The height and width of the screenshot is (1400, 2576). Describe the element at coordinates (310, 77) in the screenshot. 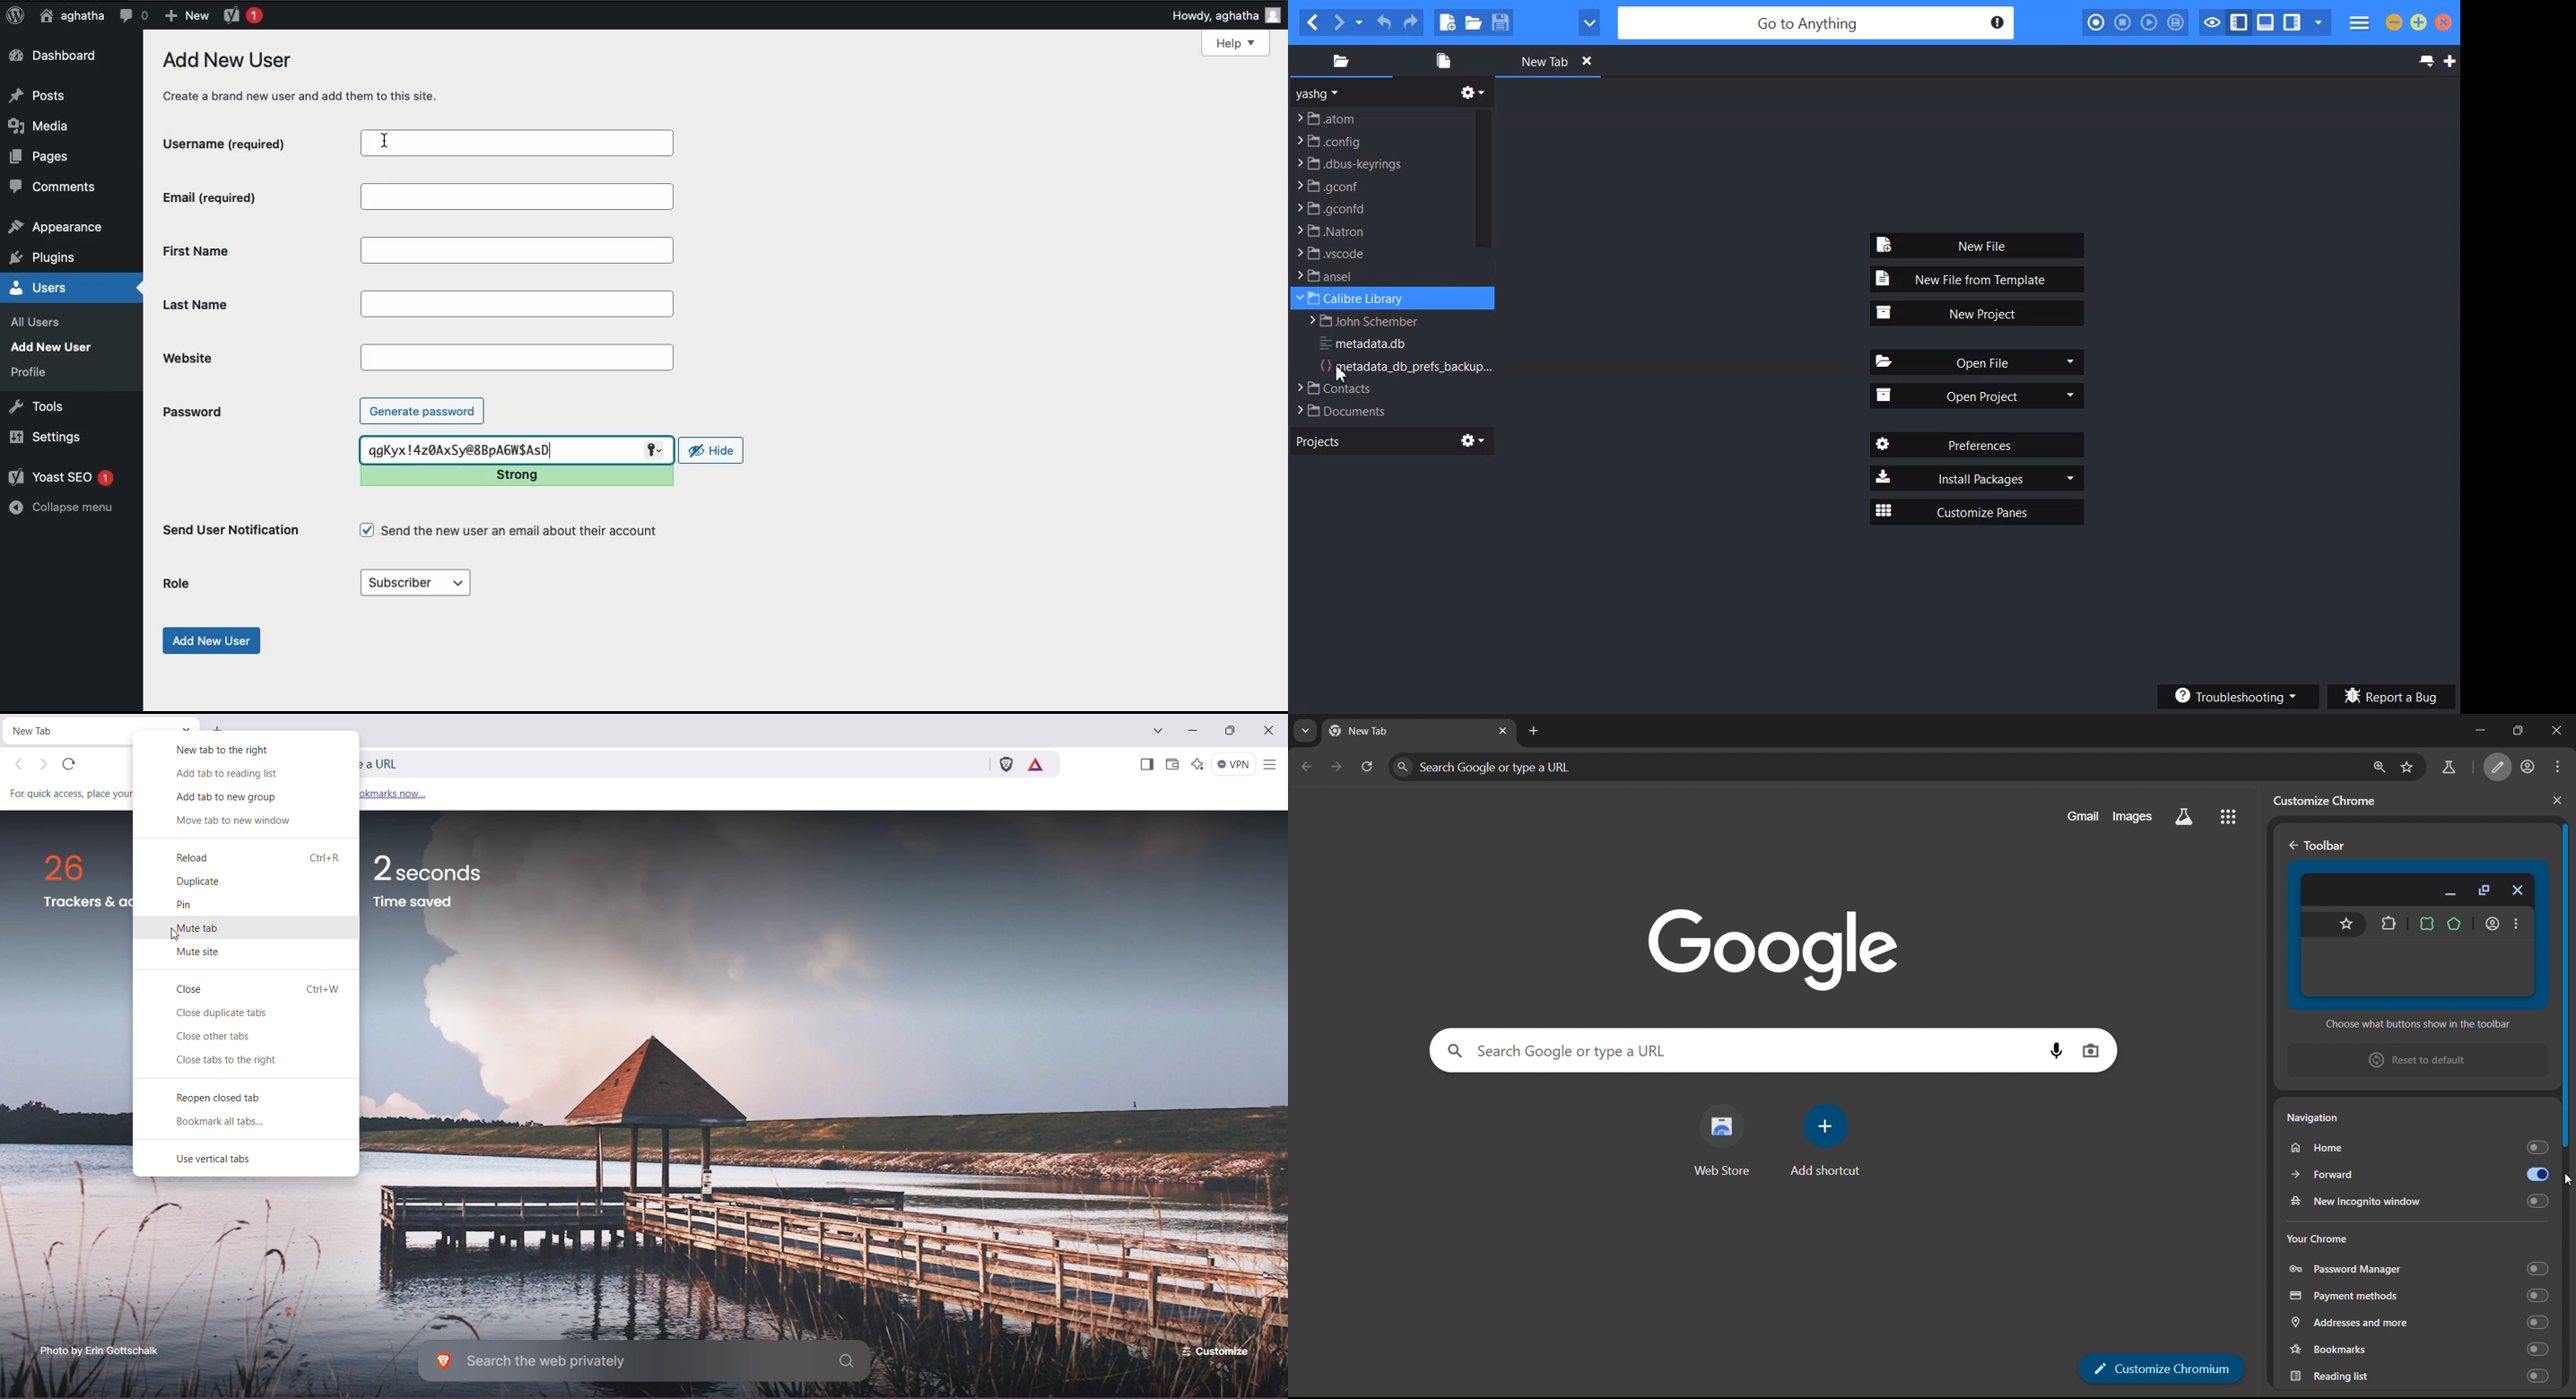

I see `Add new user create a bran new user and add them to this site.` at that location.